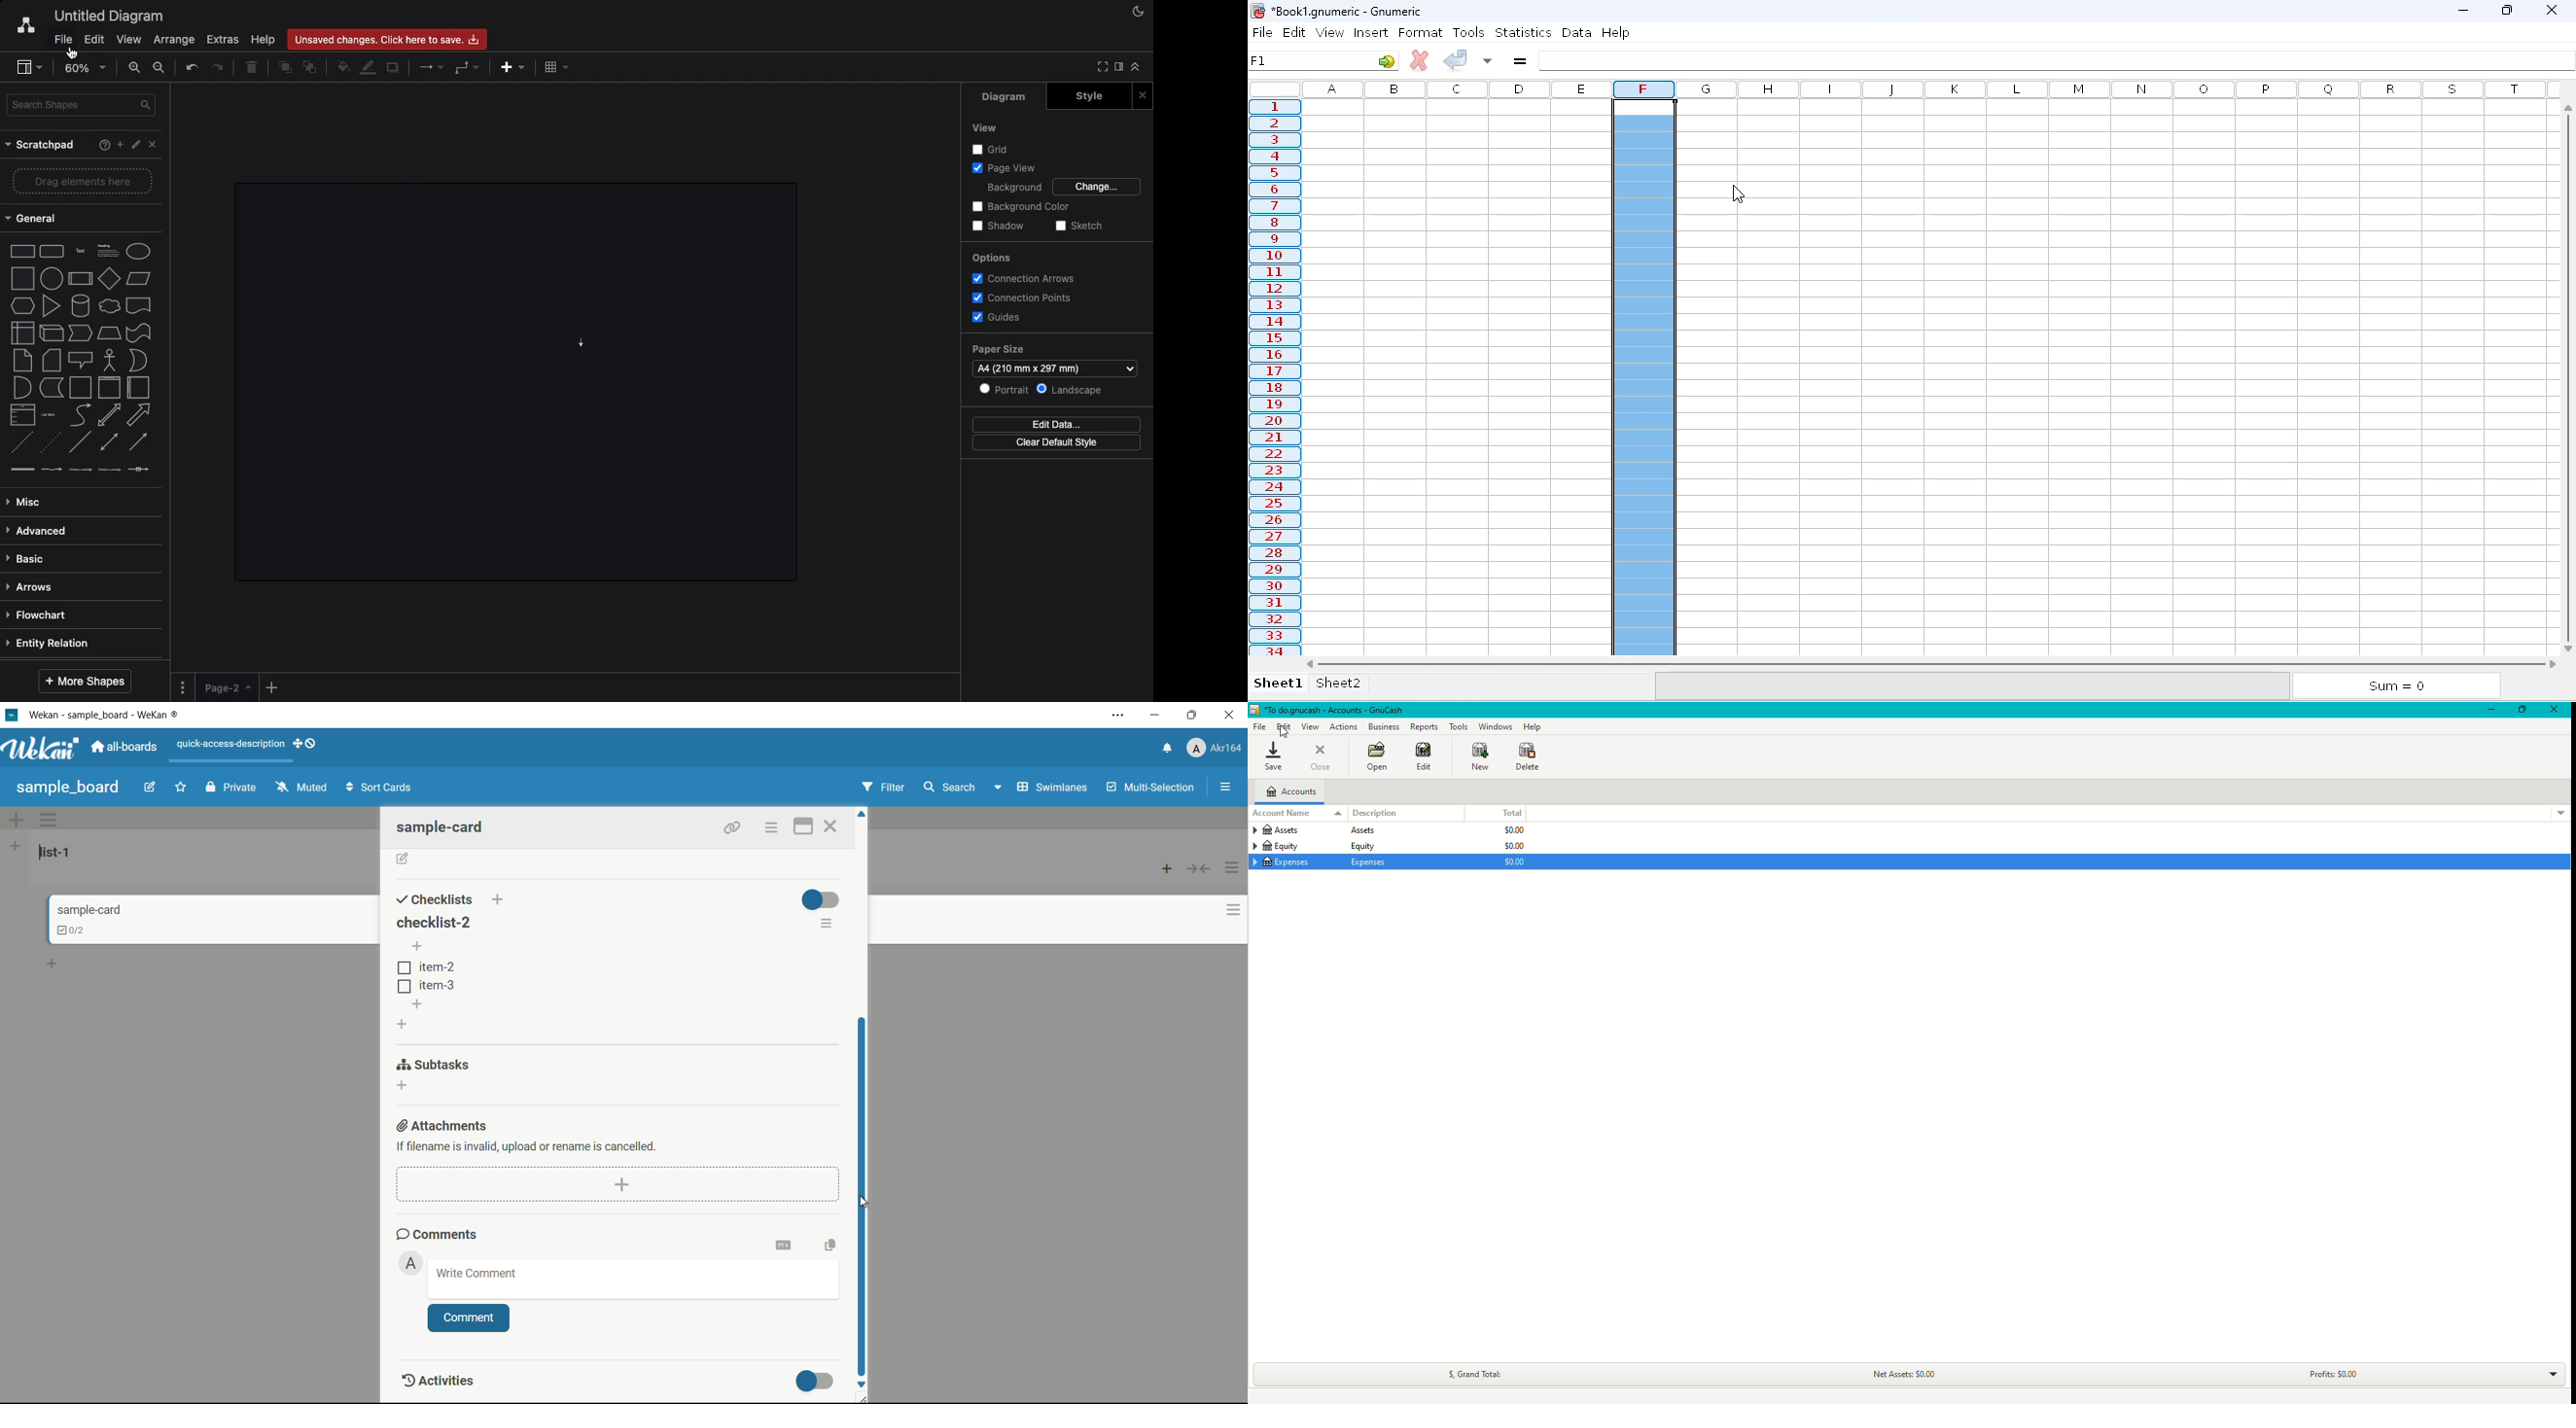 The width and height of the screenshot is (2576, 1428). I want to click on File, so click(64, 40).